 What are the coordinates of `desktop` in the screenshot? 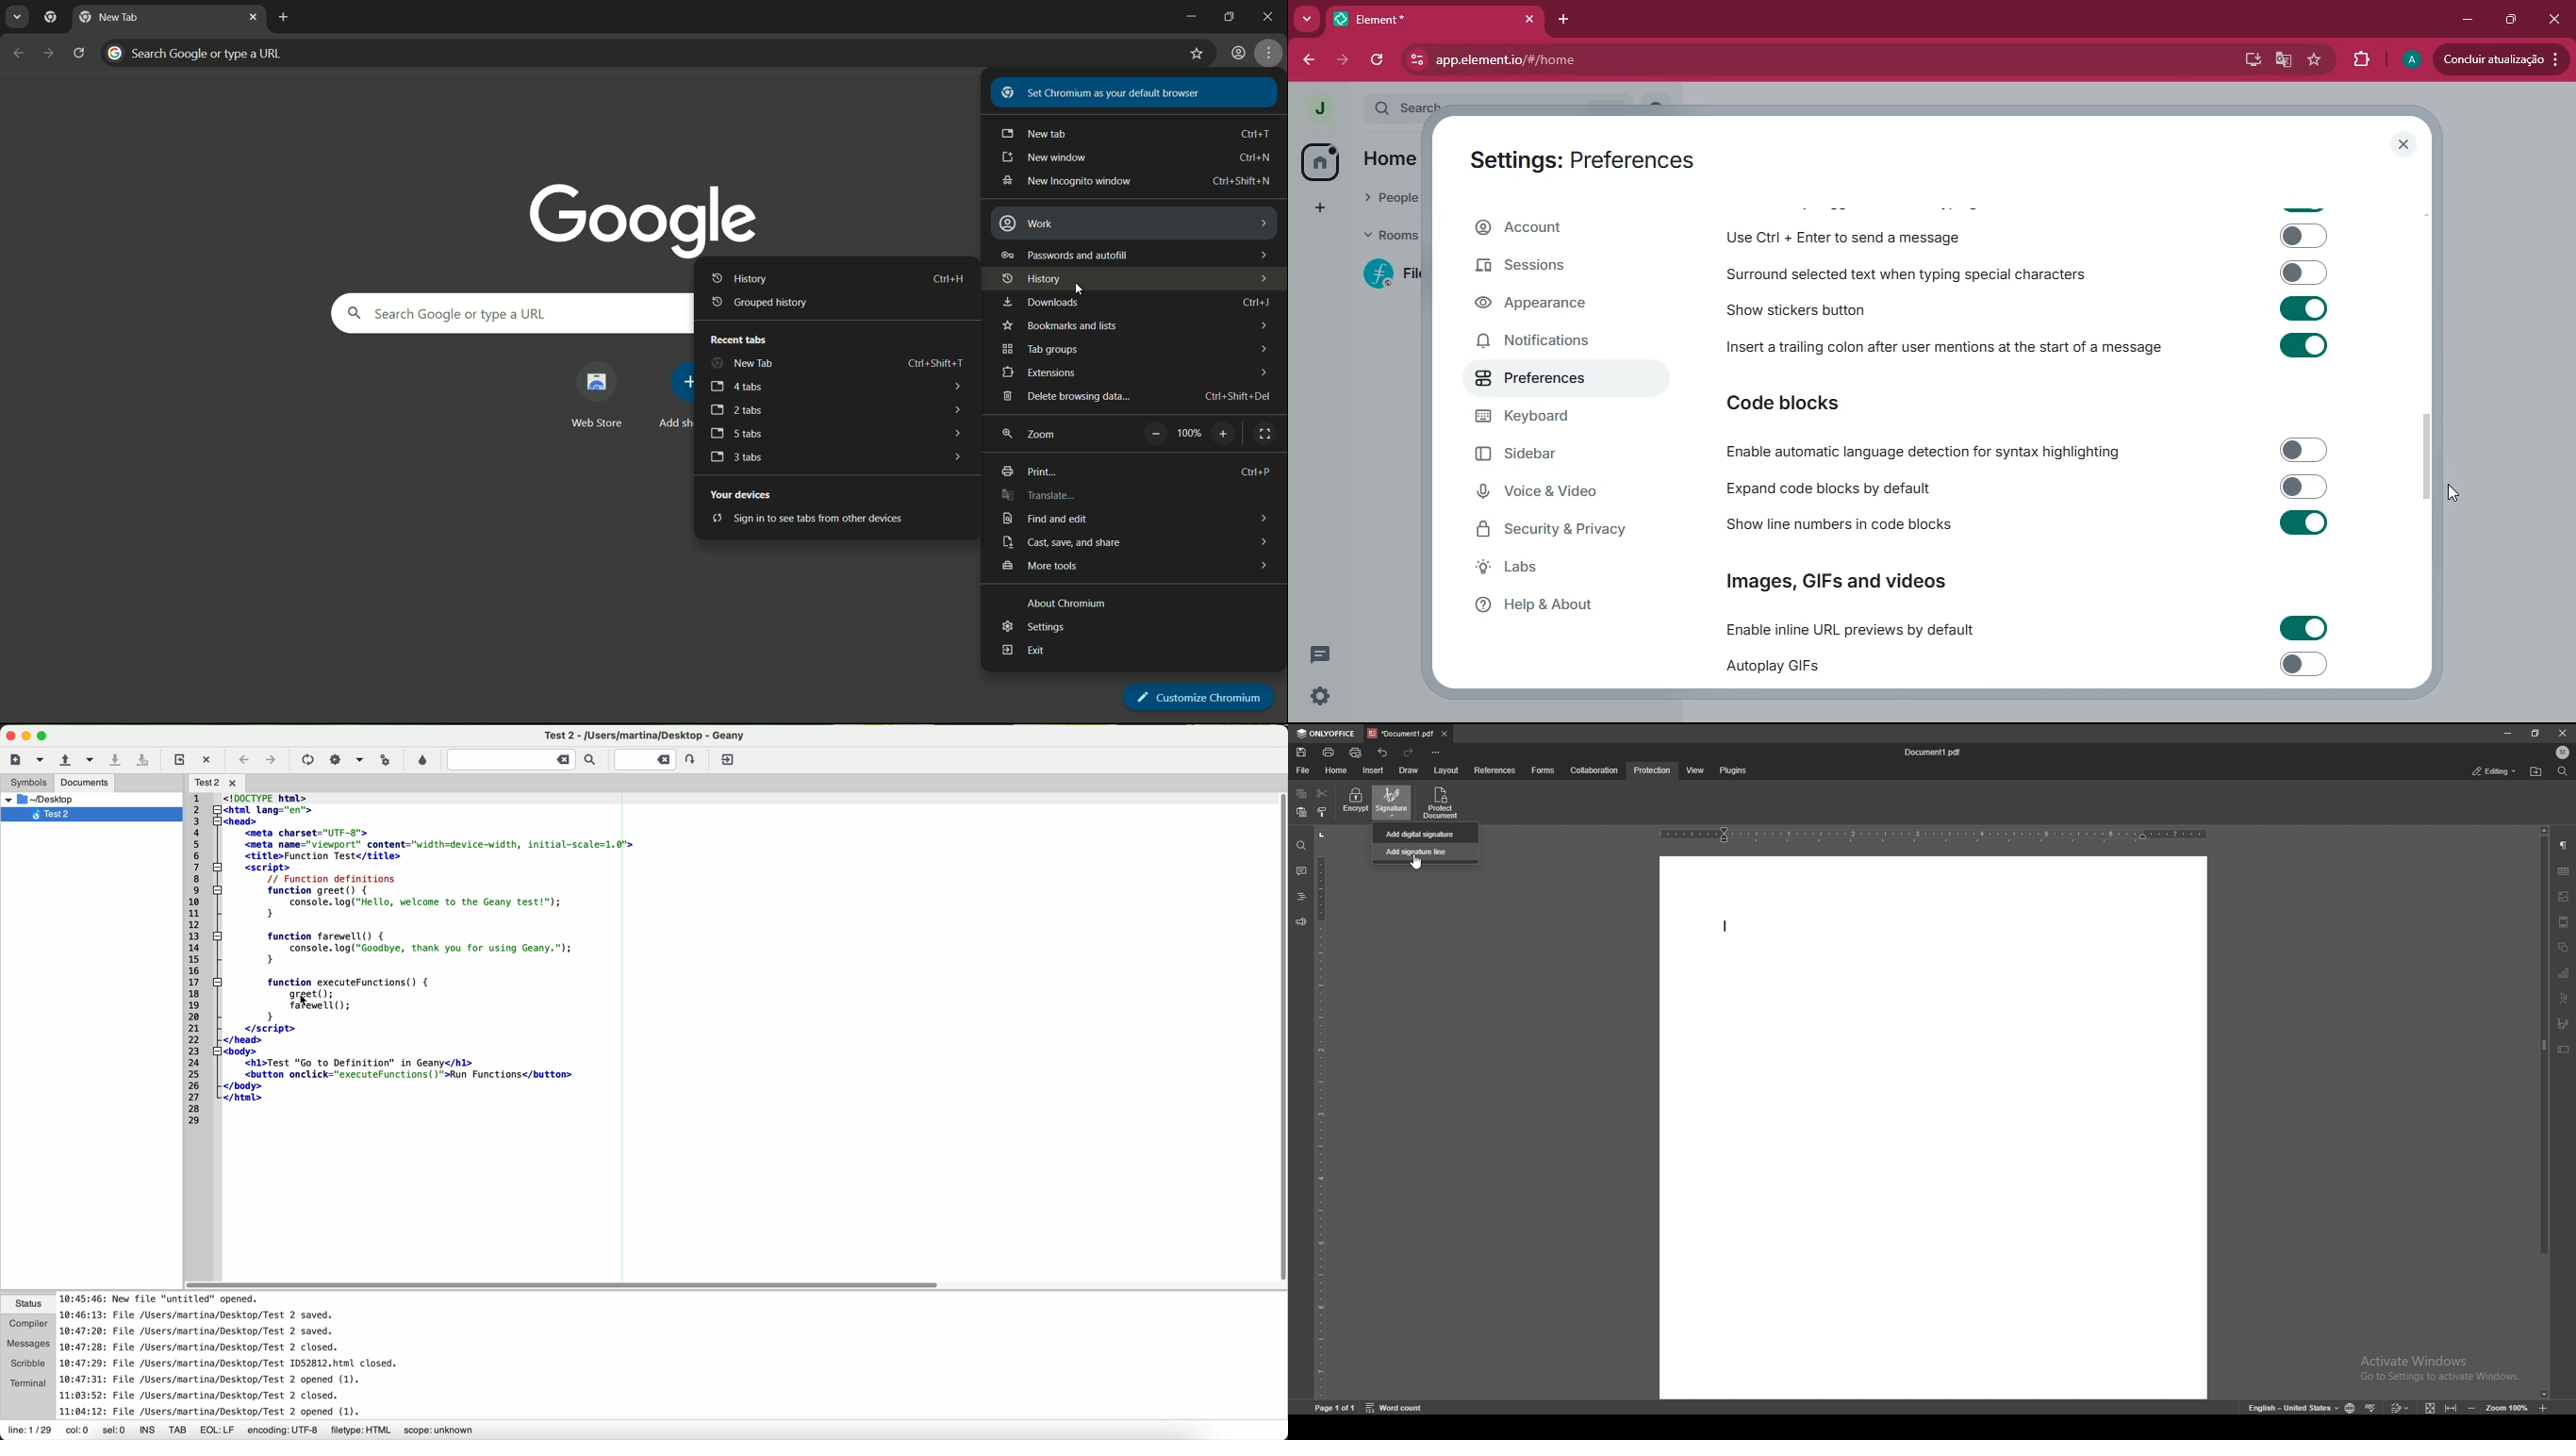 It's located at (2247, 60).